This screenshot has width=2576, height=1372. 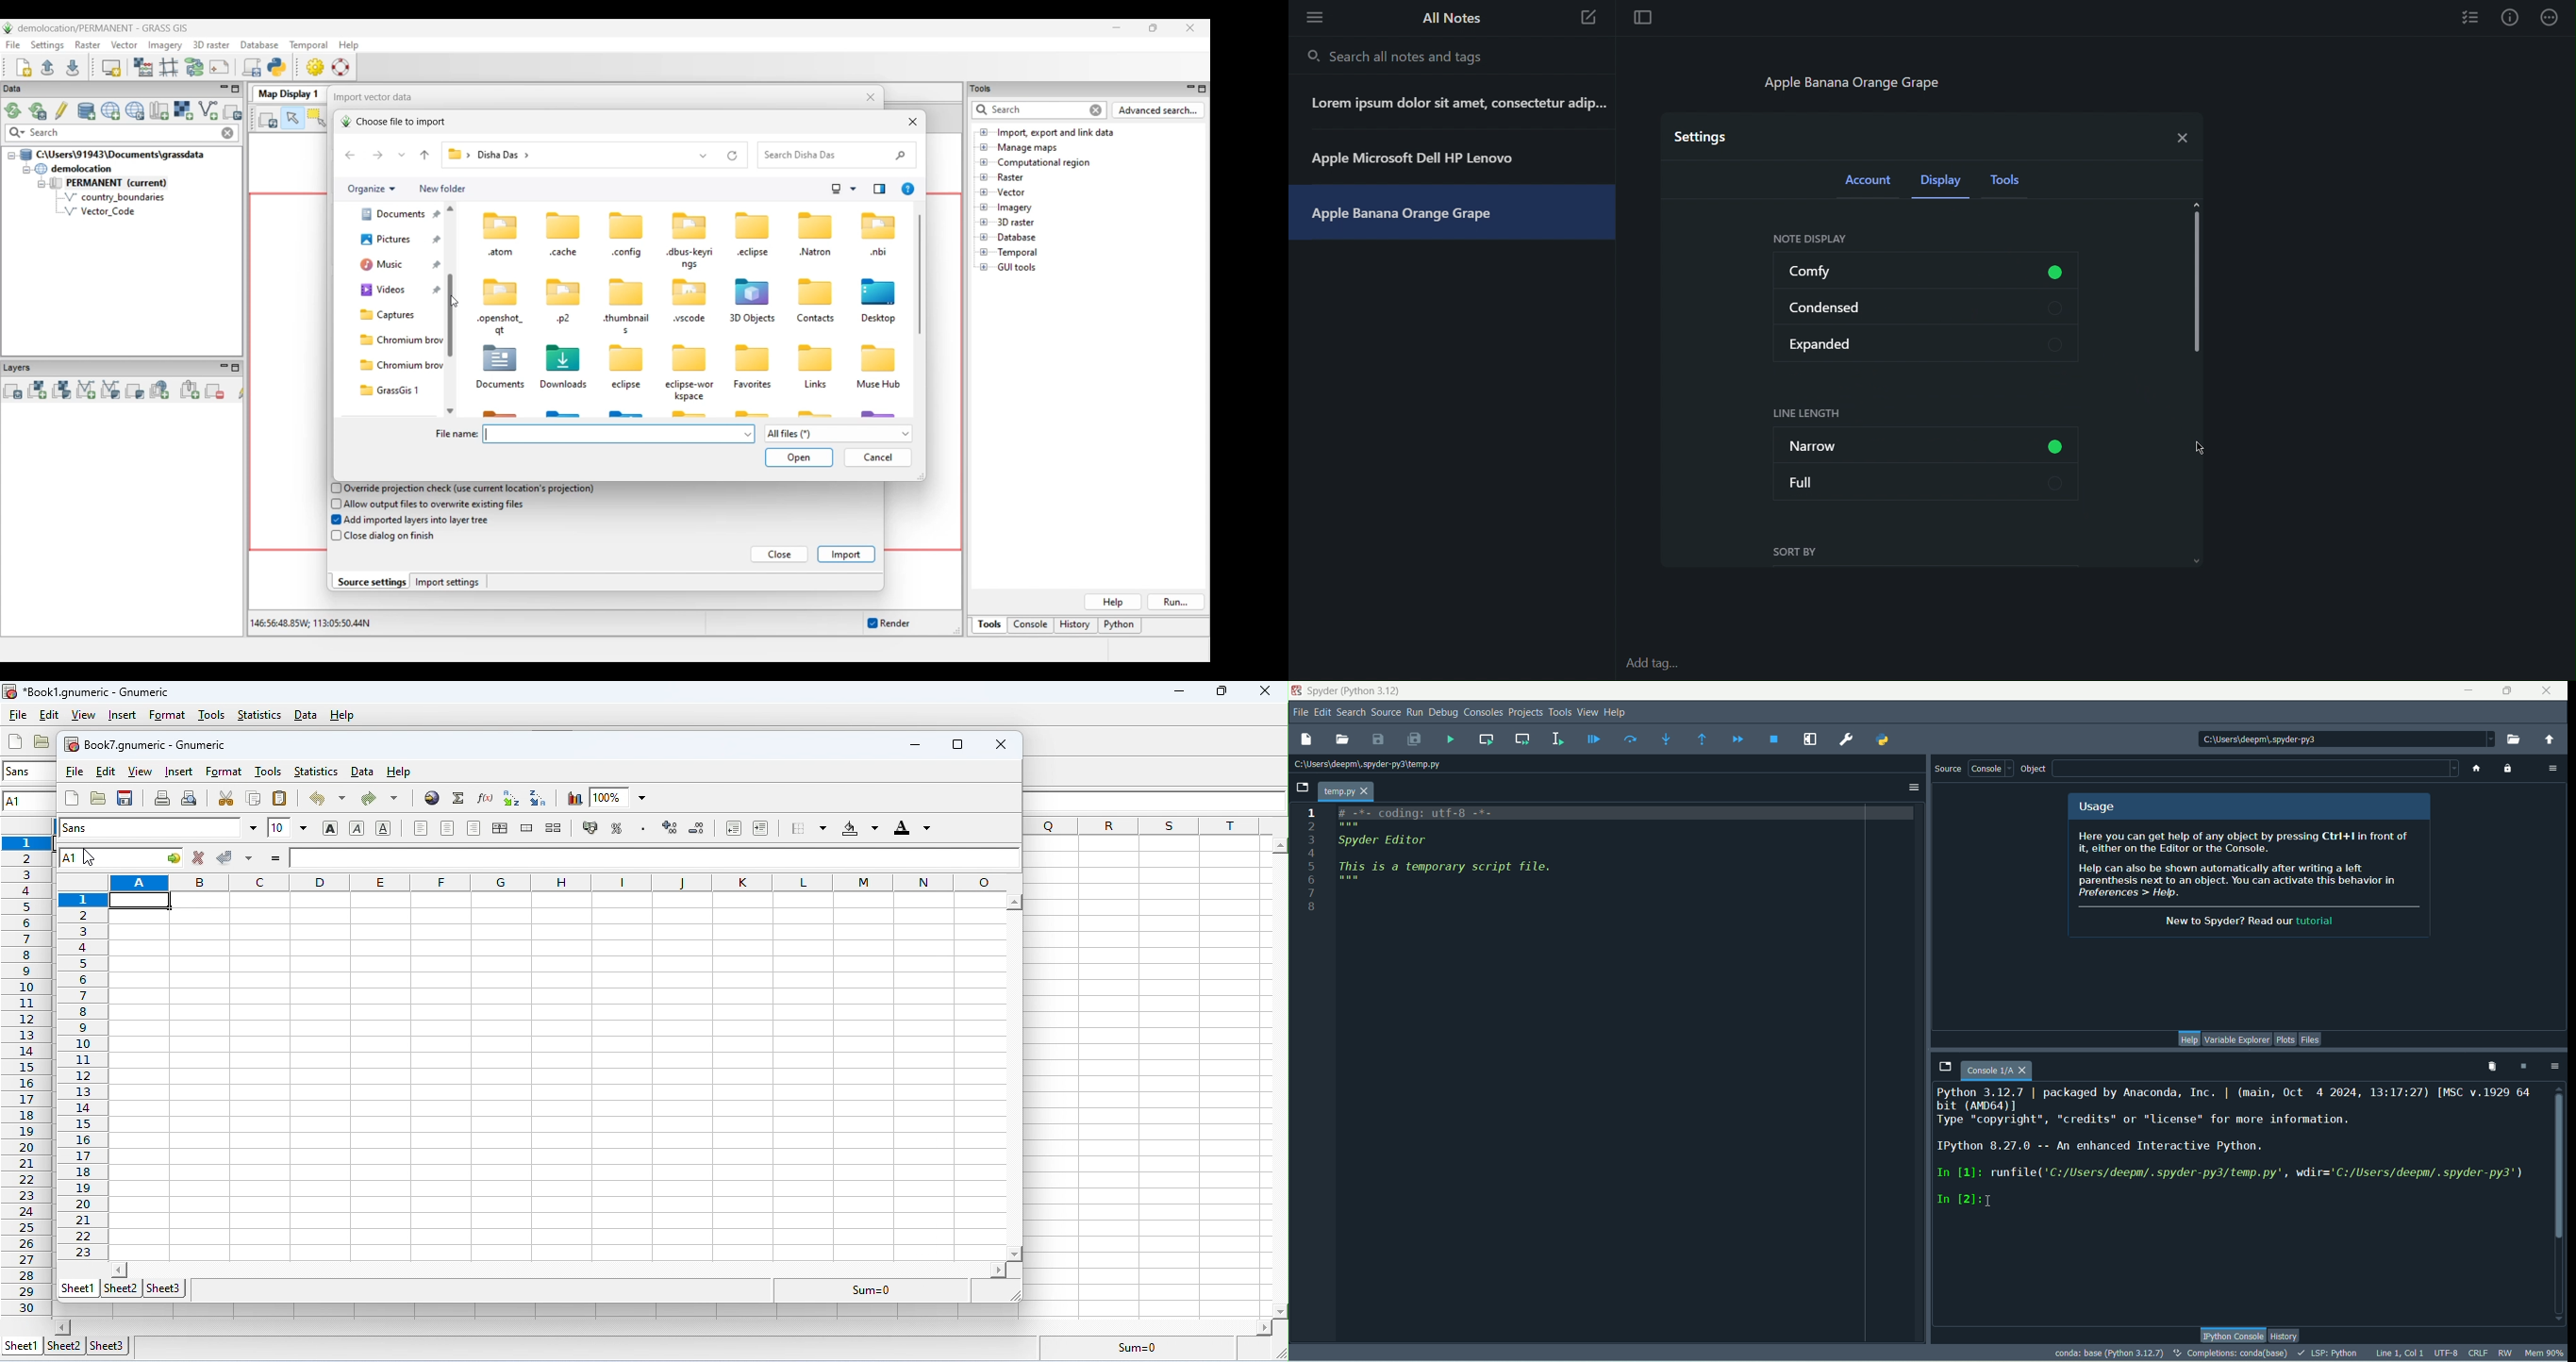 I want to click on object, so click(x=2035, y=770).